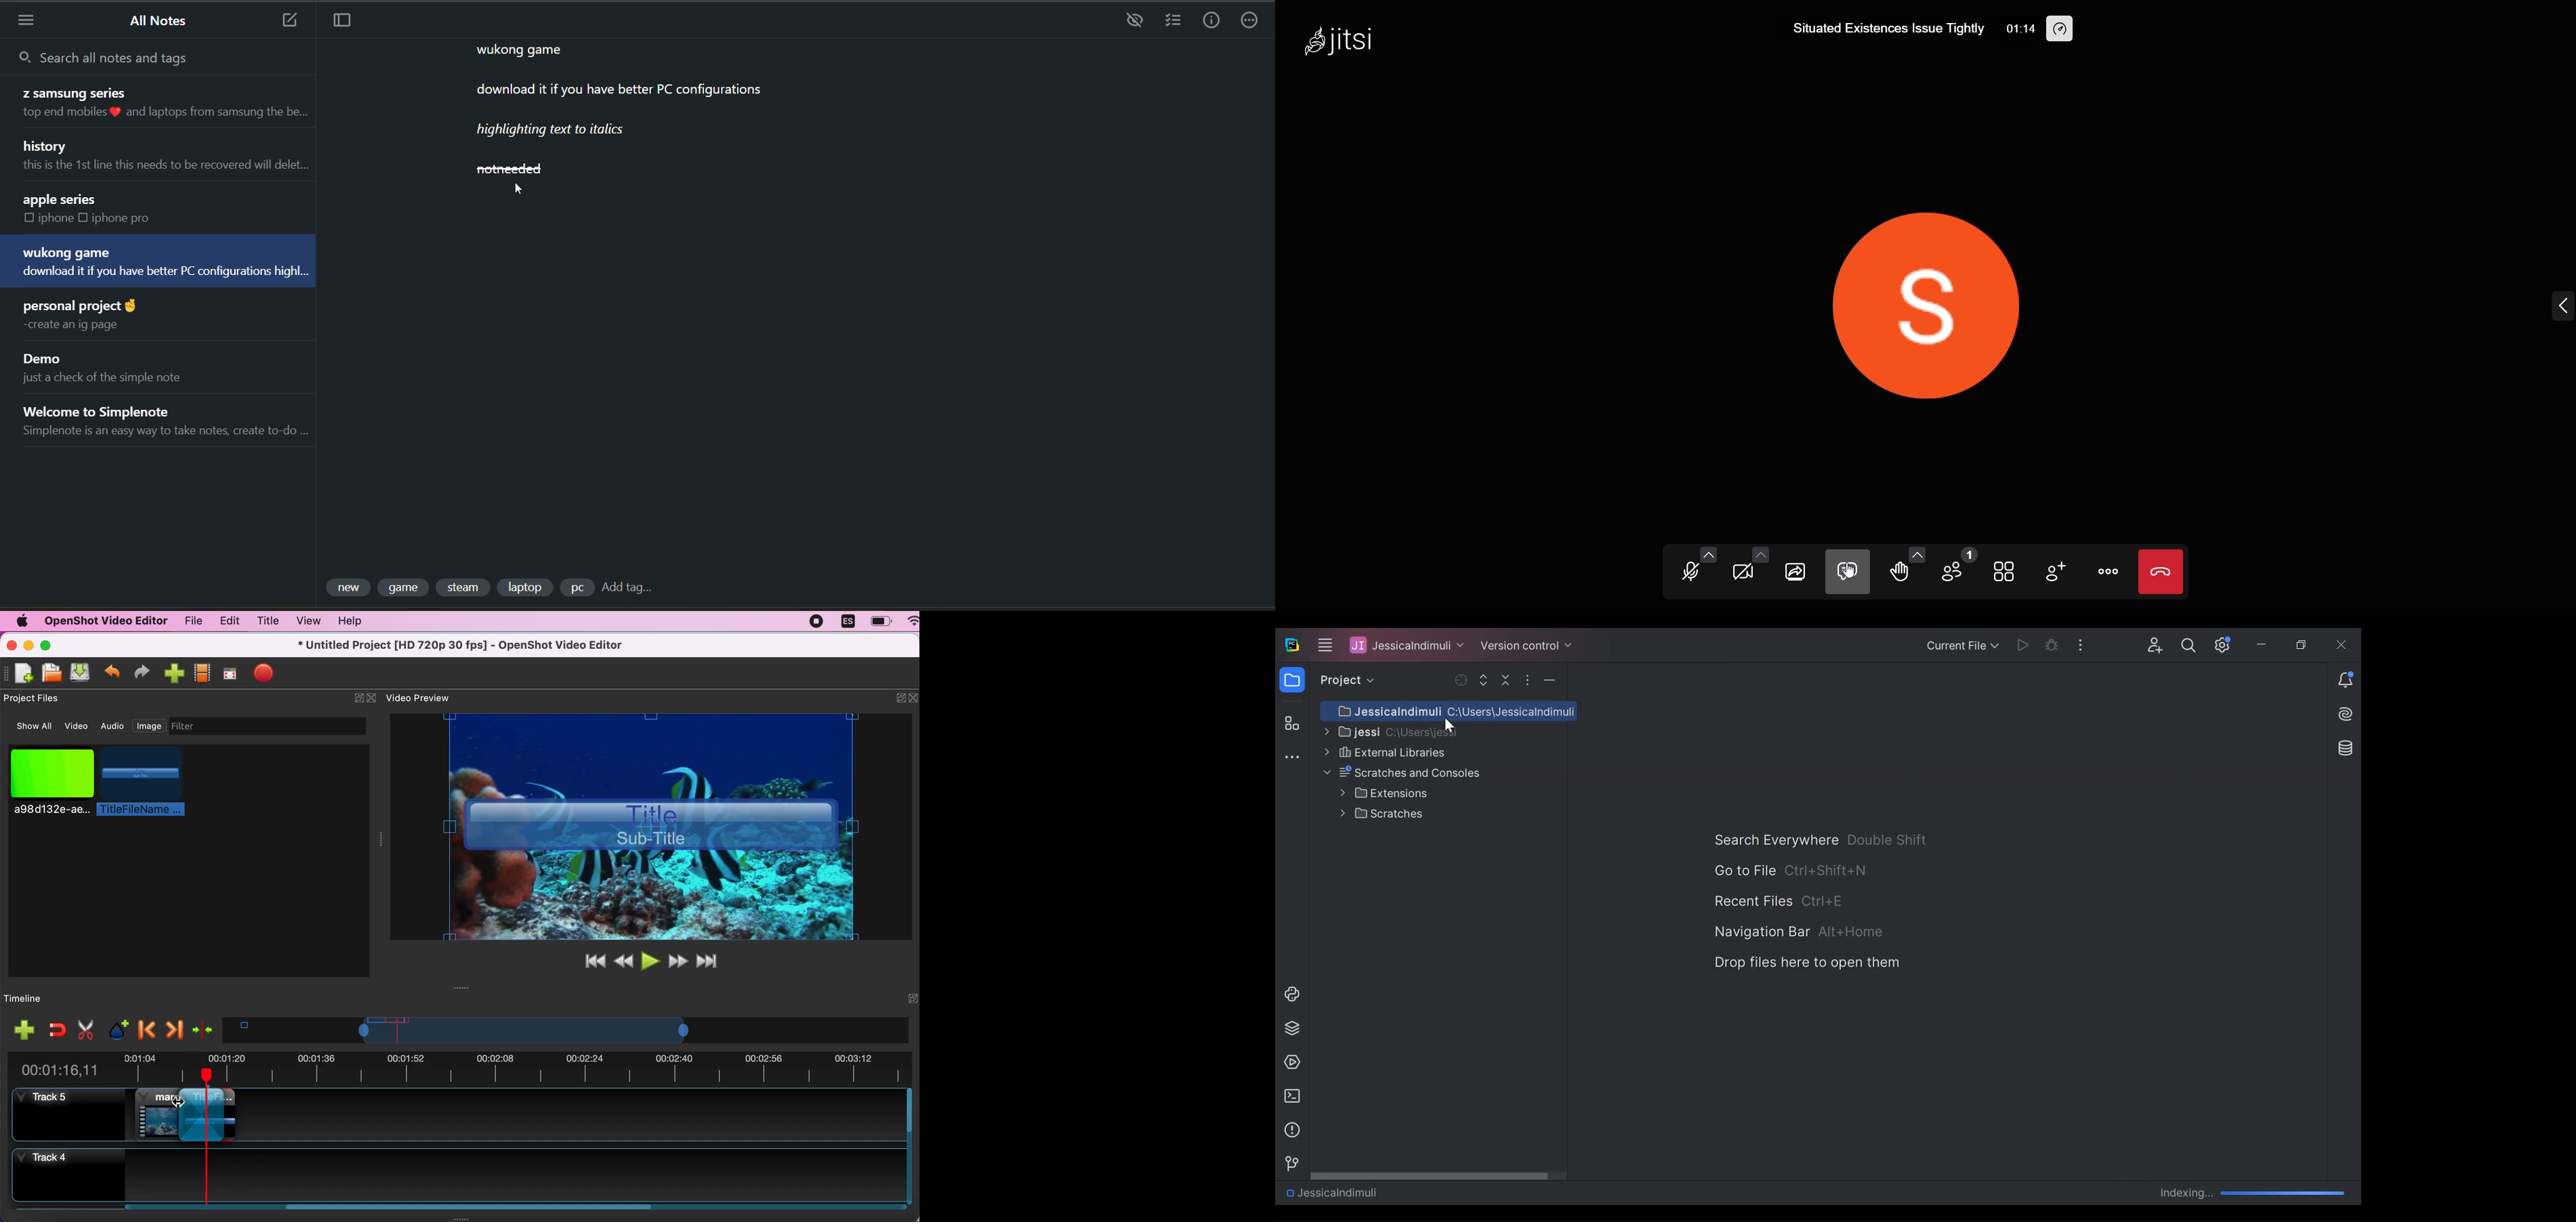 The width and height of the screenshot is (2576, 1232). What do you see at coordinates (136, 58) in the screenshot?
I see `search all notes and tags` at bounding box center [136, 58].